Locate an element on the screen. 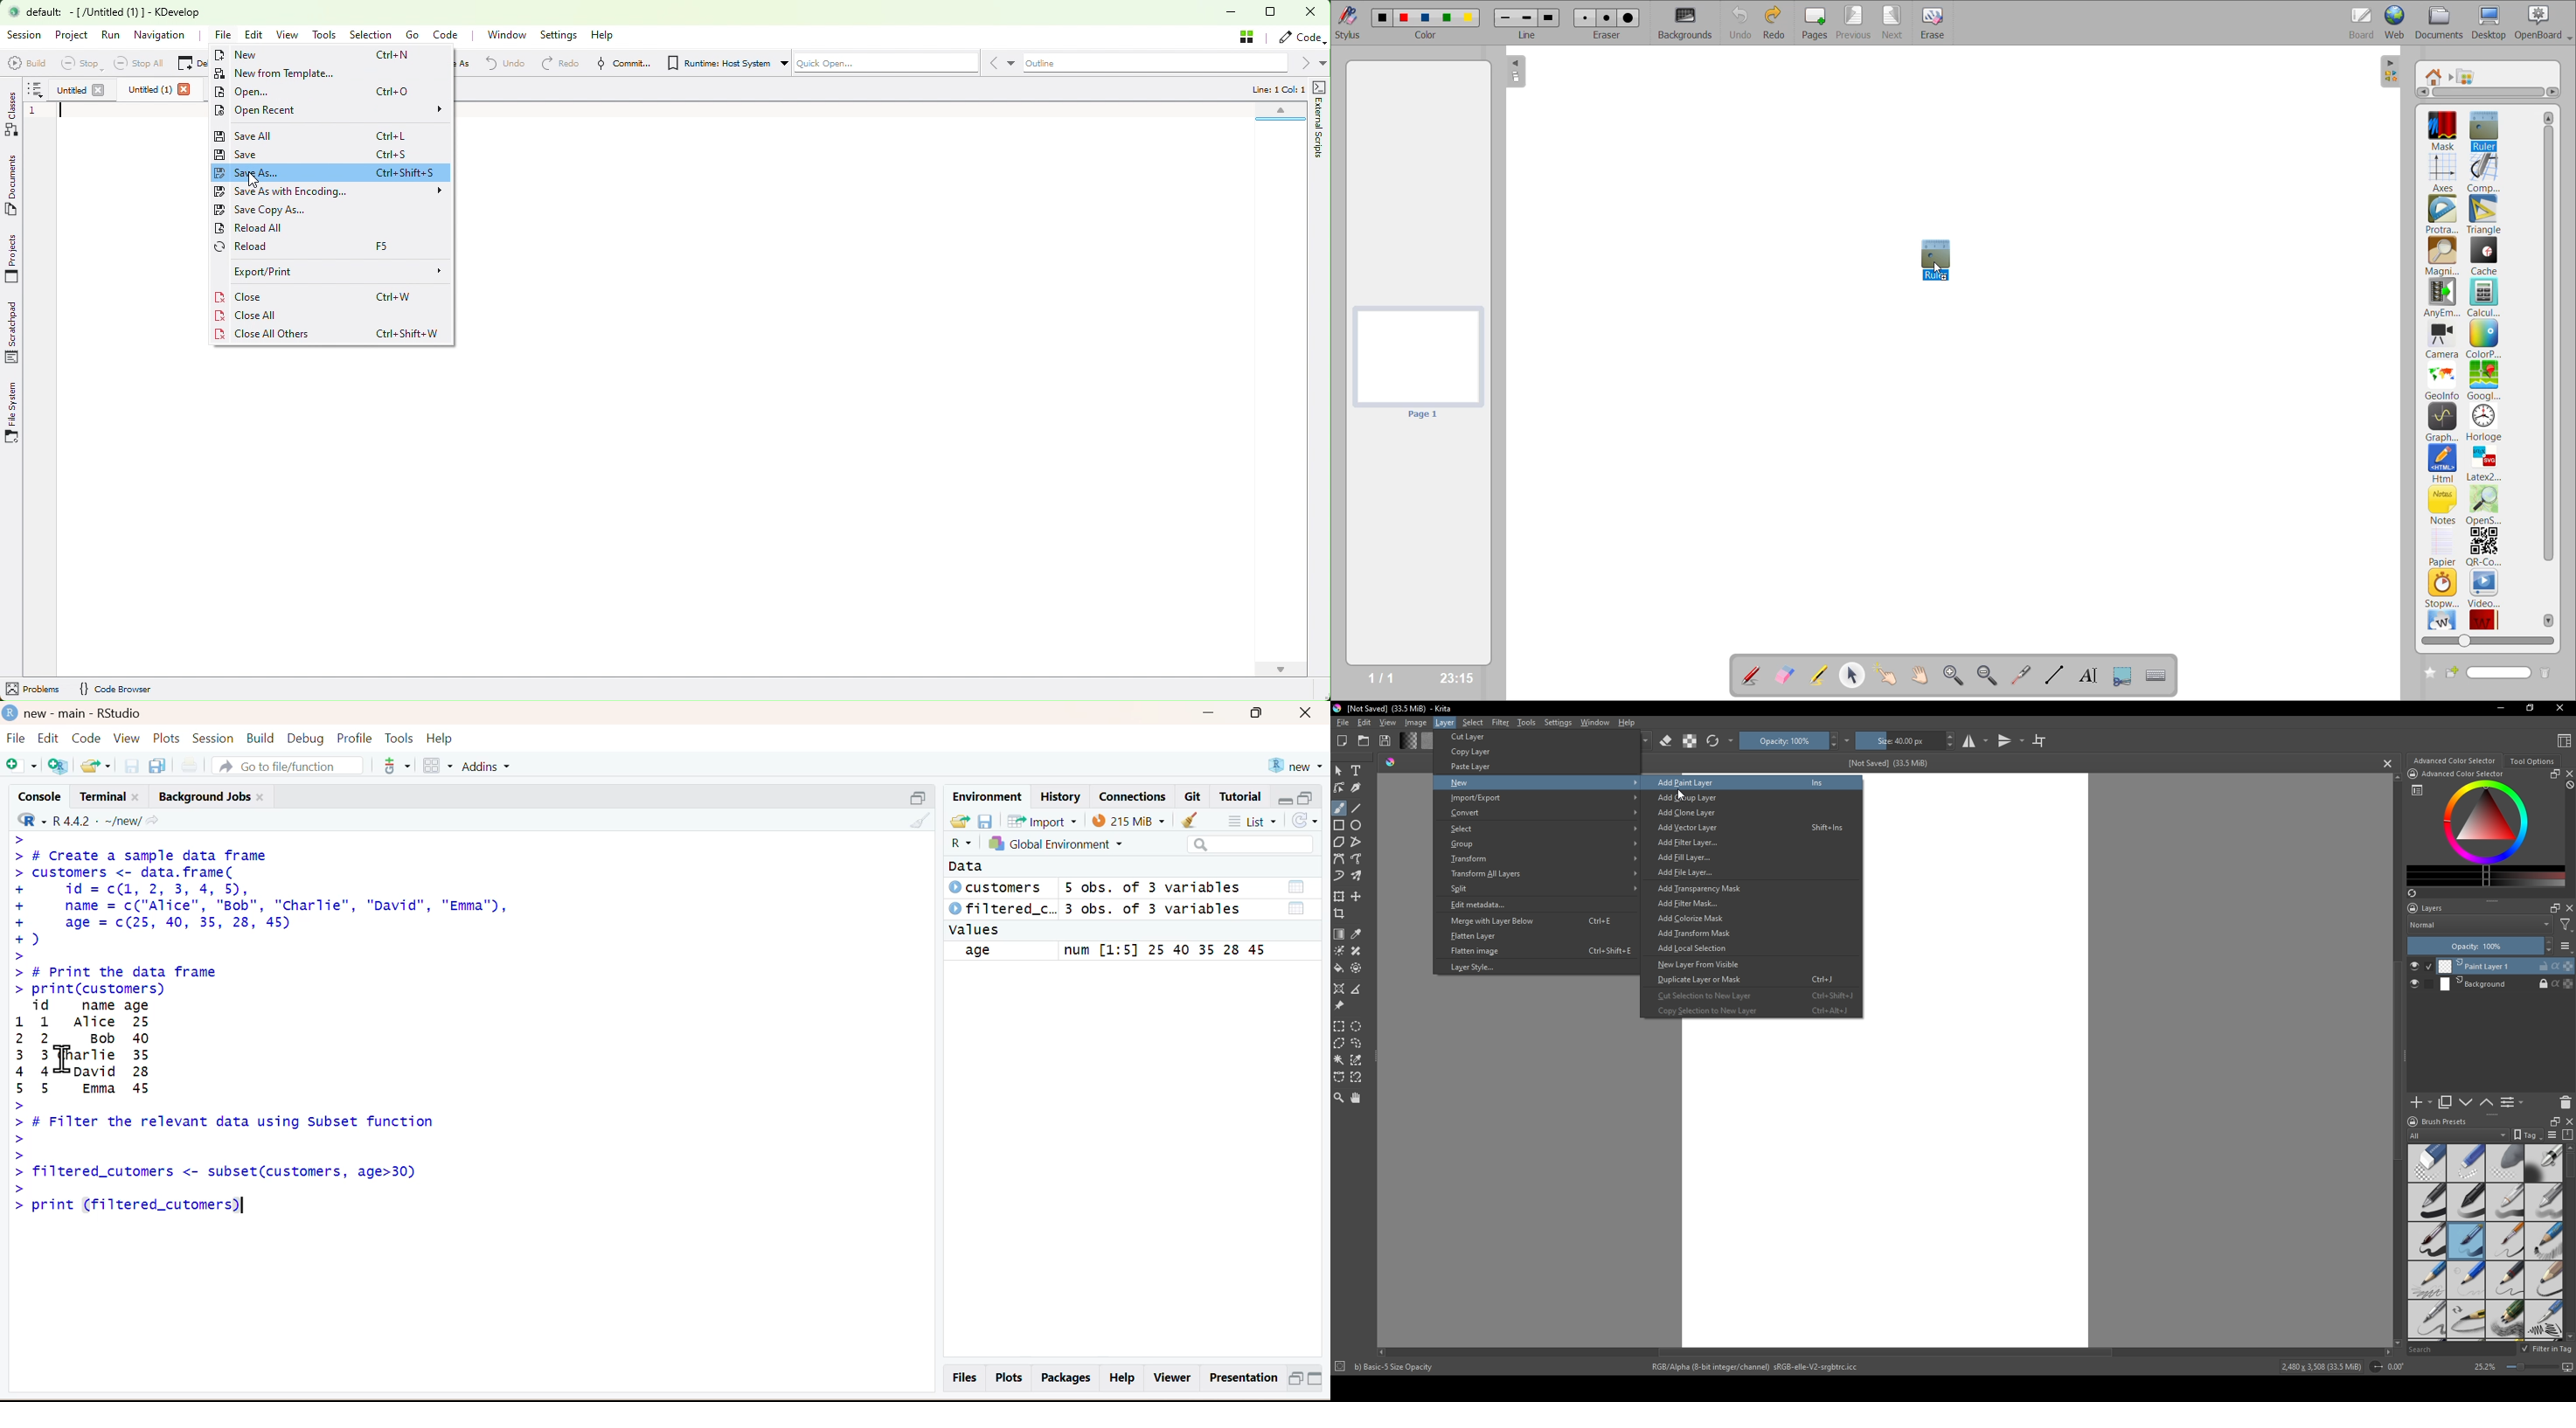 The width and height of the screenshot is (2576, 1428). Content is located at coordinates (2565, 740).